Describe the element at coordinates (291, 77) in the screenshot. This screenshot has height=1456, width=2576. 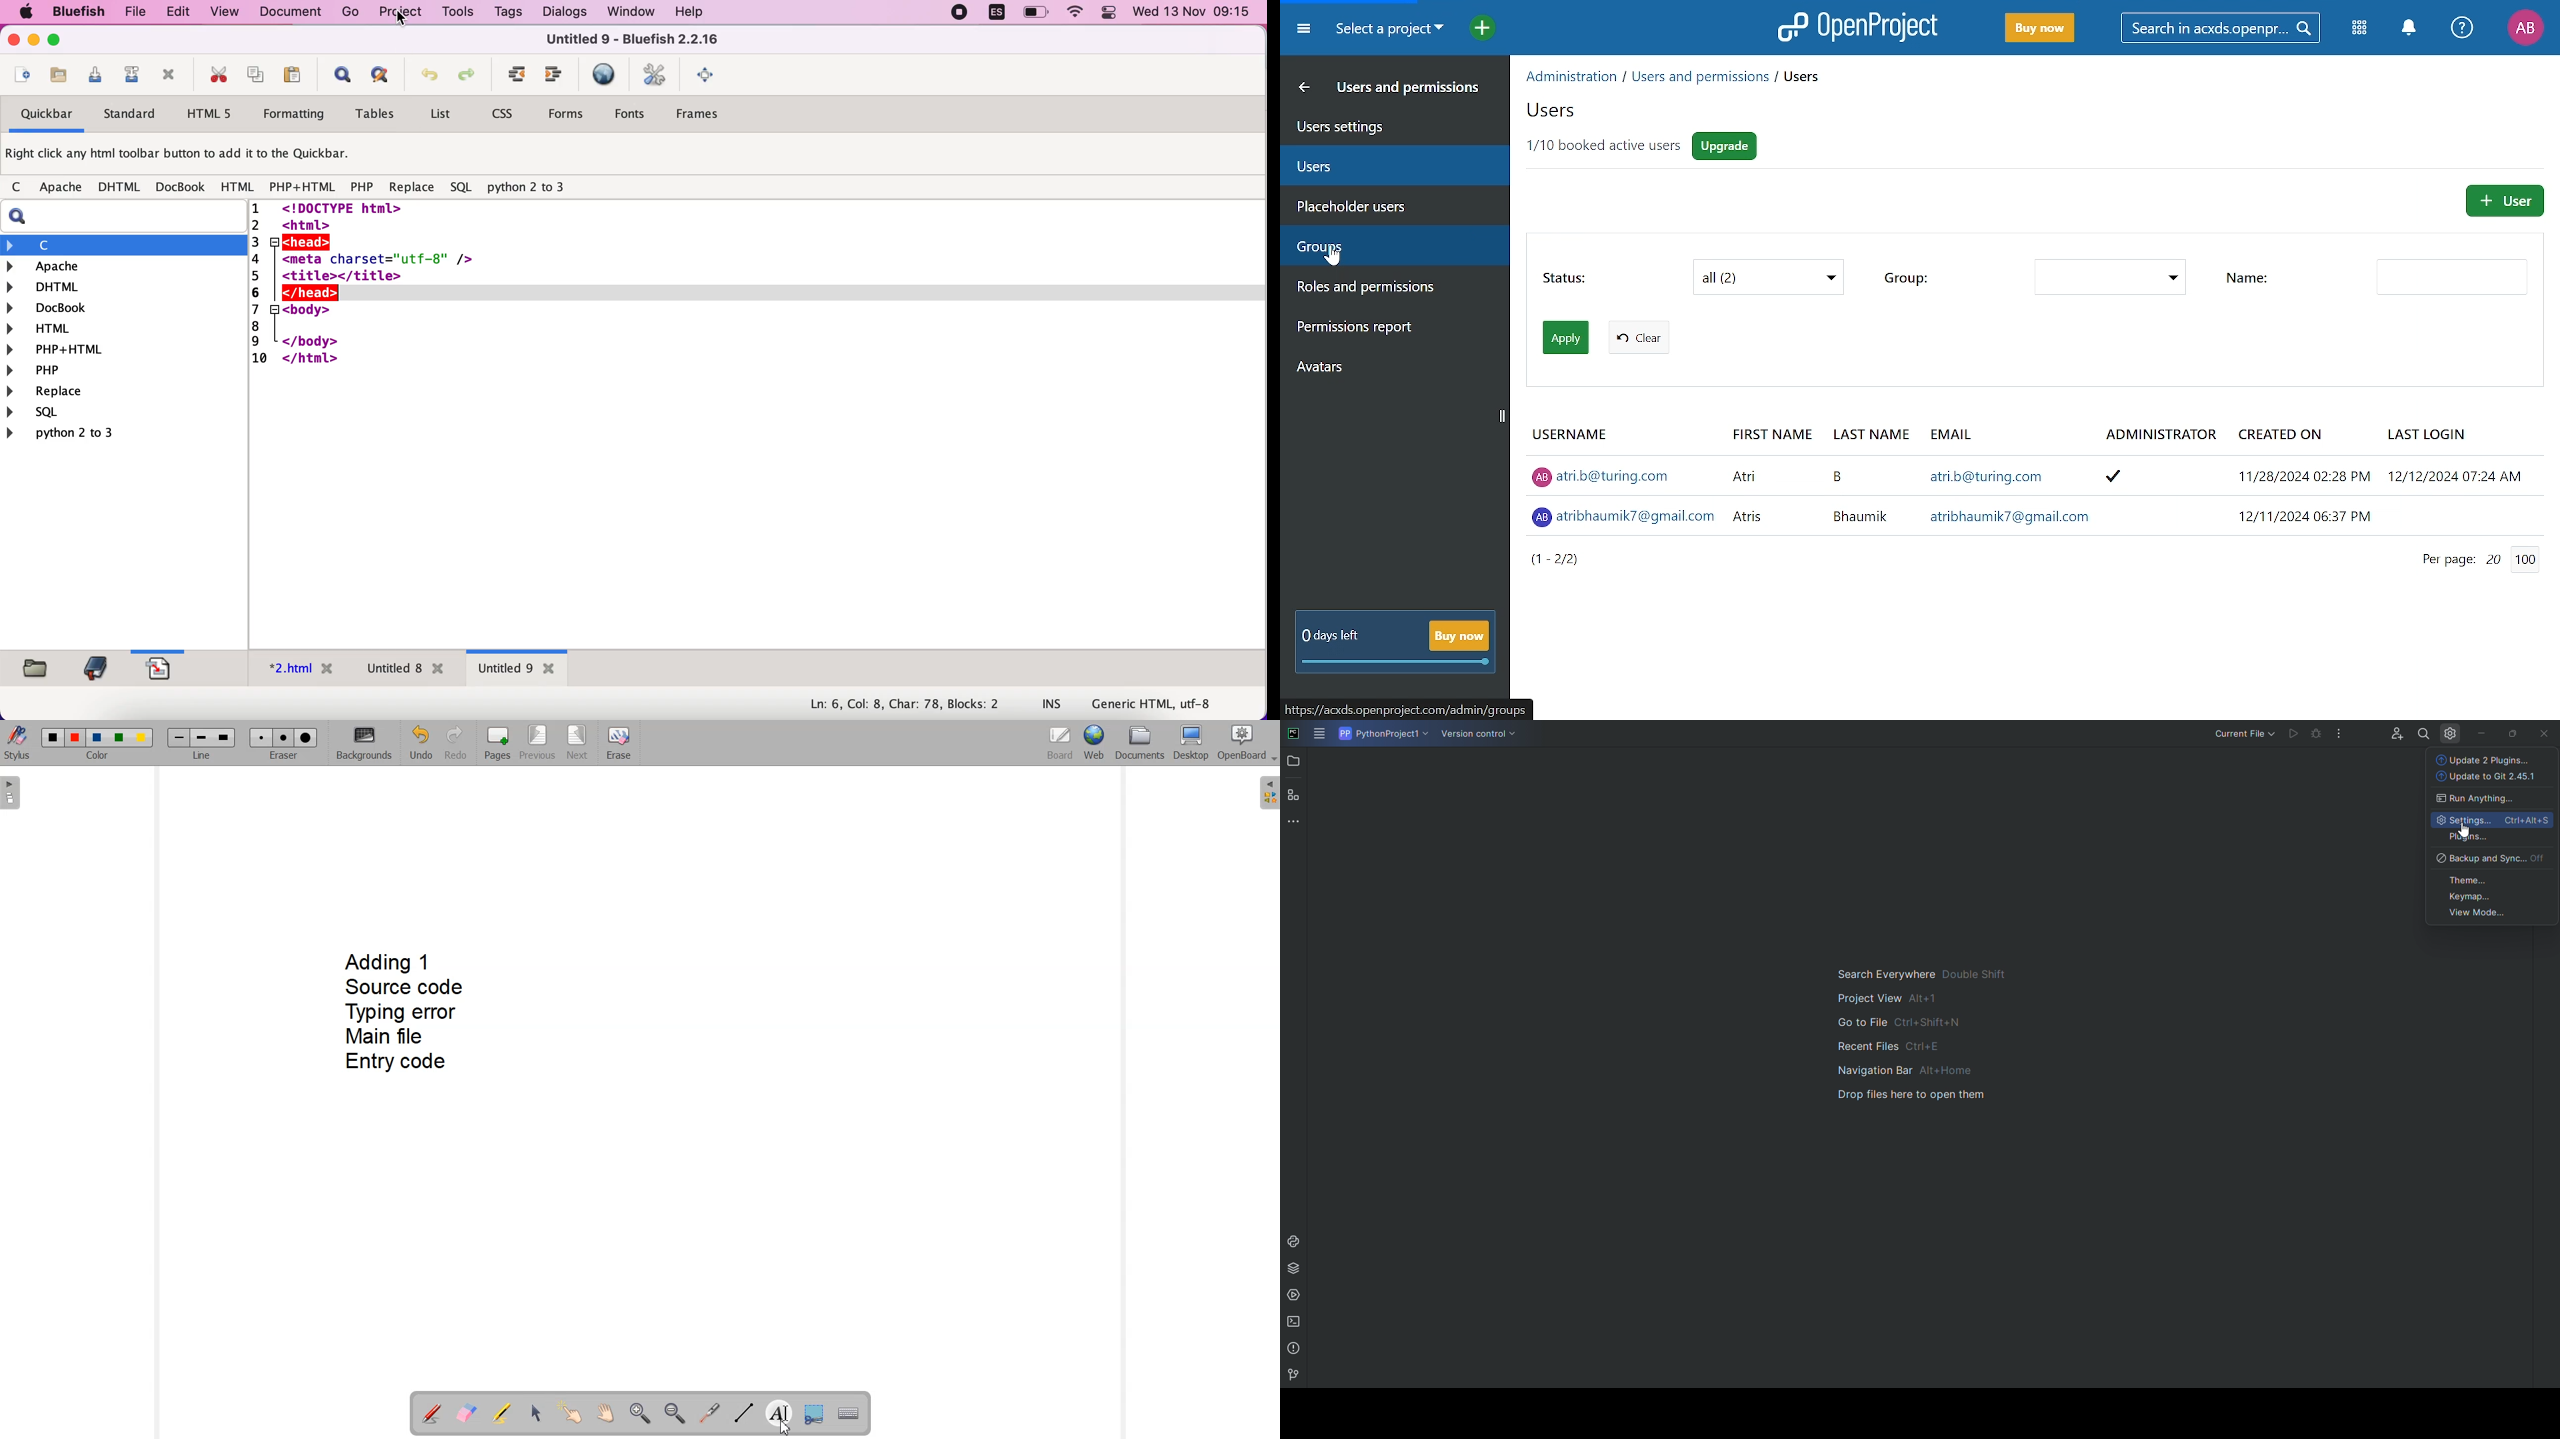
I see `paste` at that location.